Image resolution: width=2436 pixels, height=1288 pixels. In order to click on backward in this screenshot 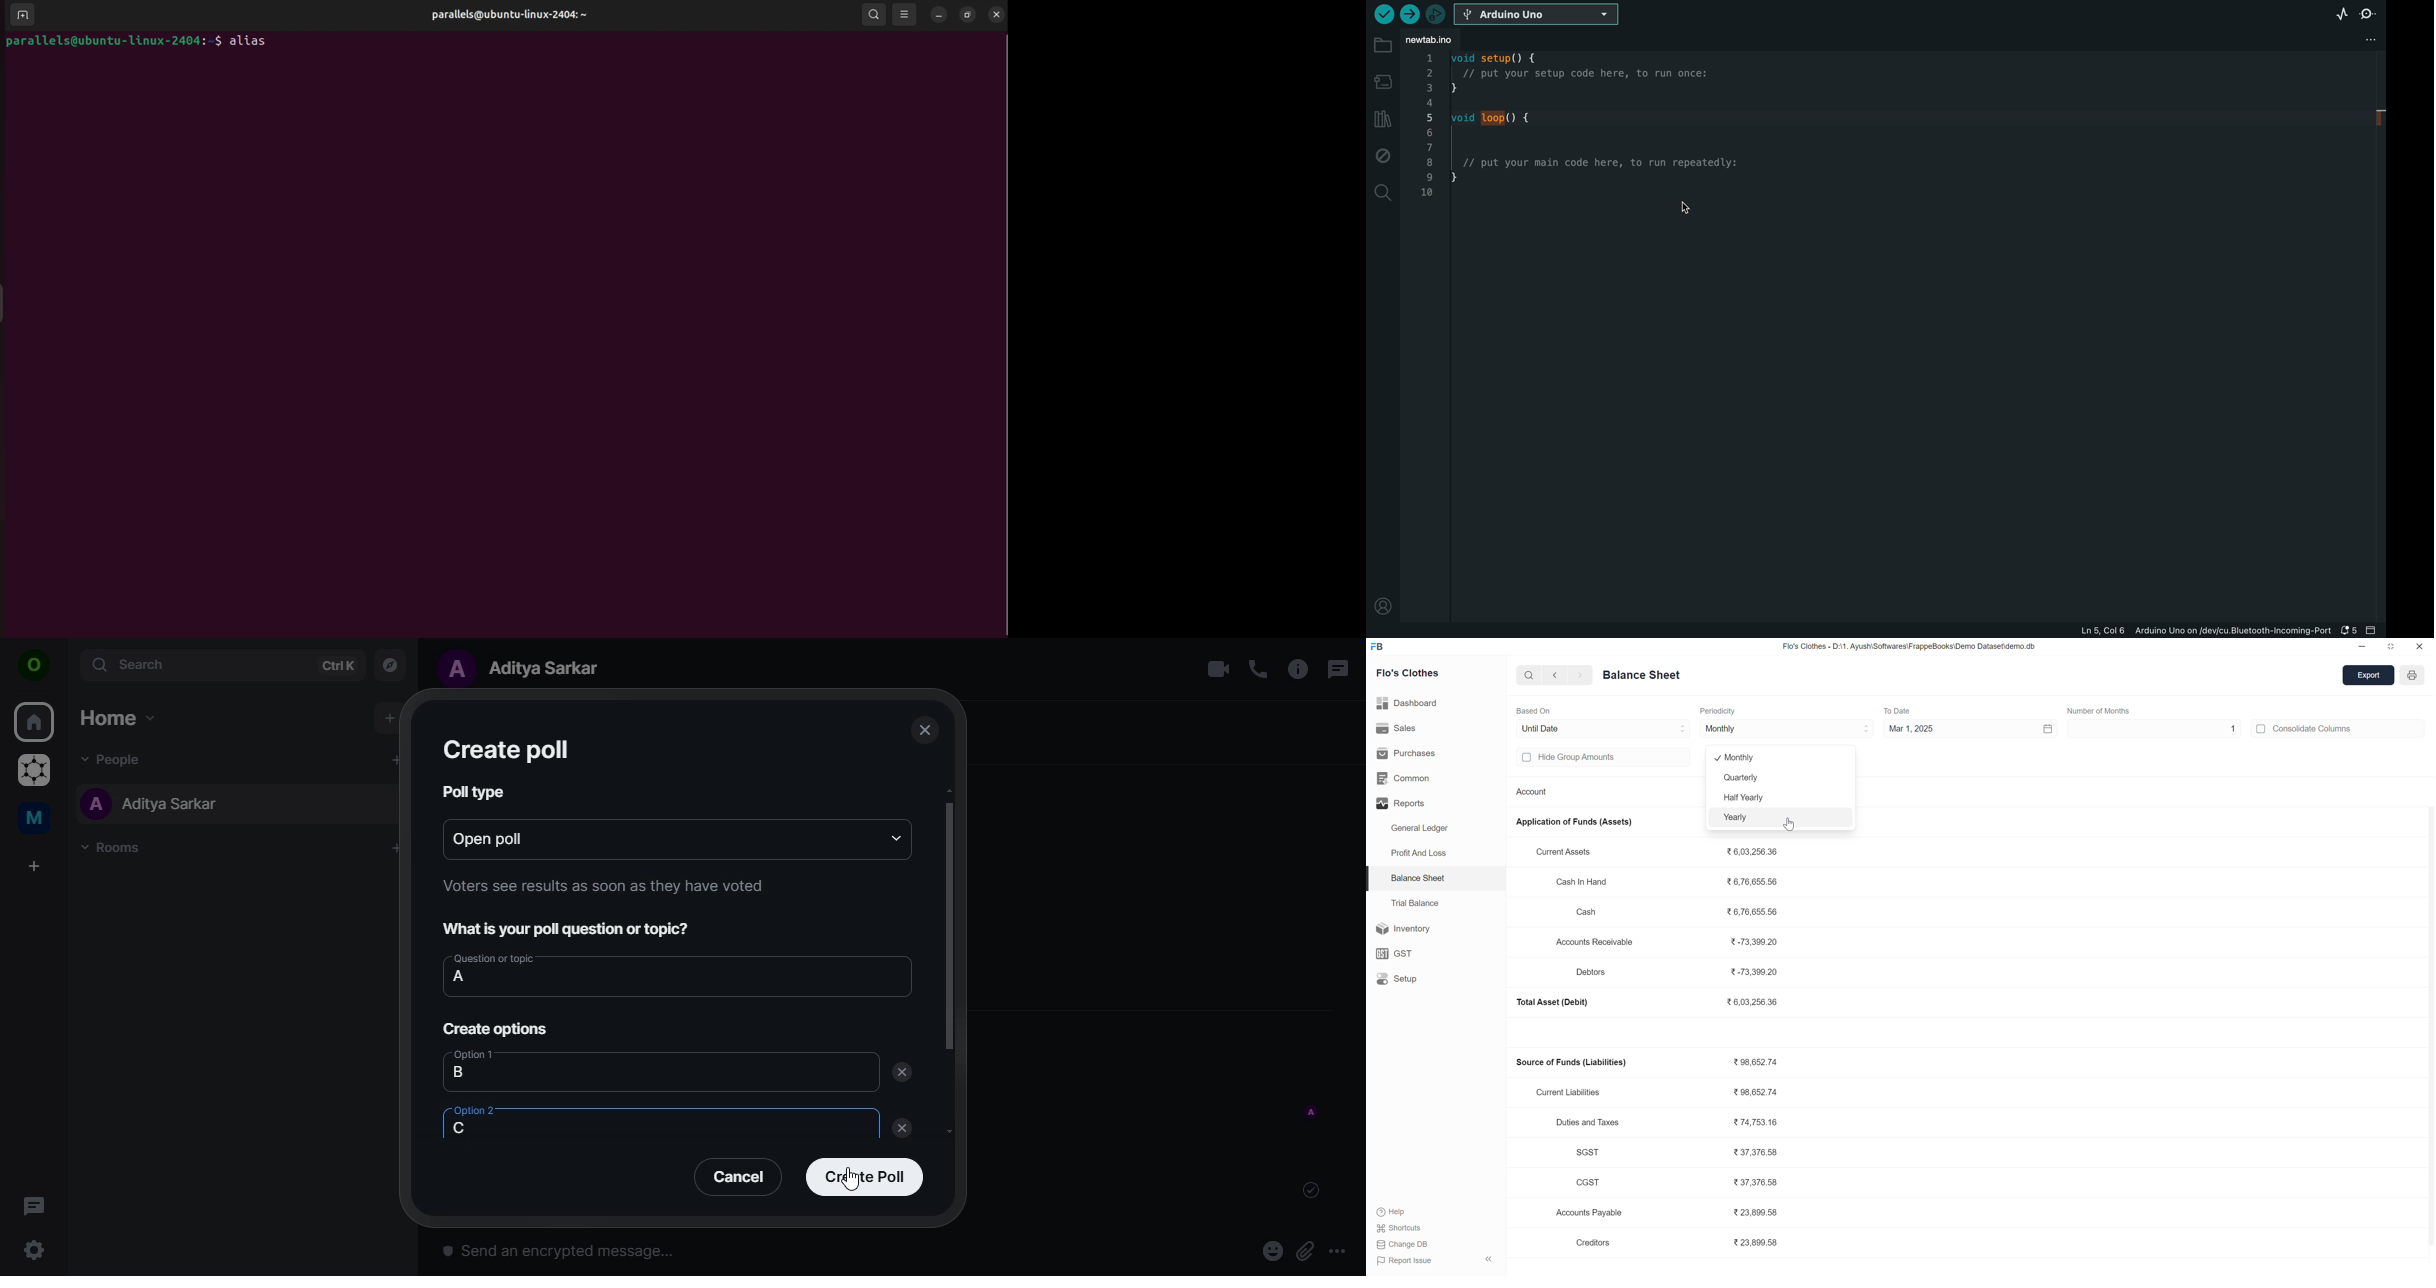, I will do `click(1553, 675)`.